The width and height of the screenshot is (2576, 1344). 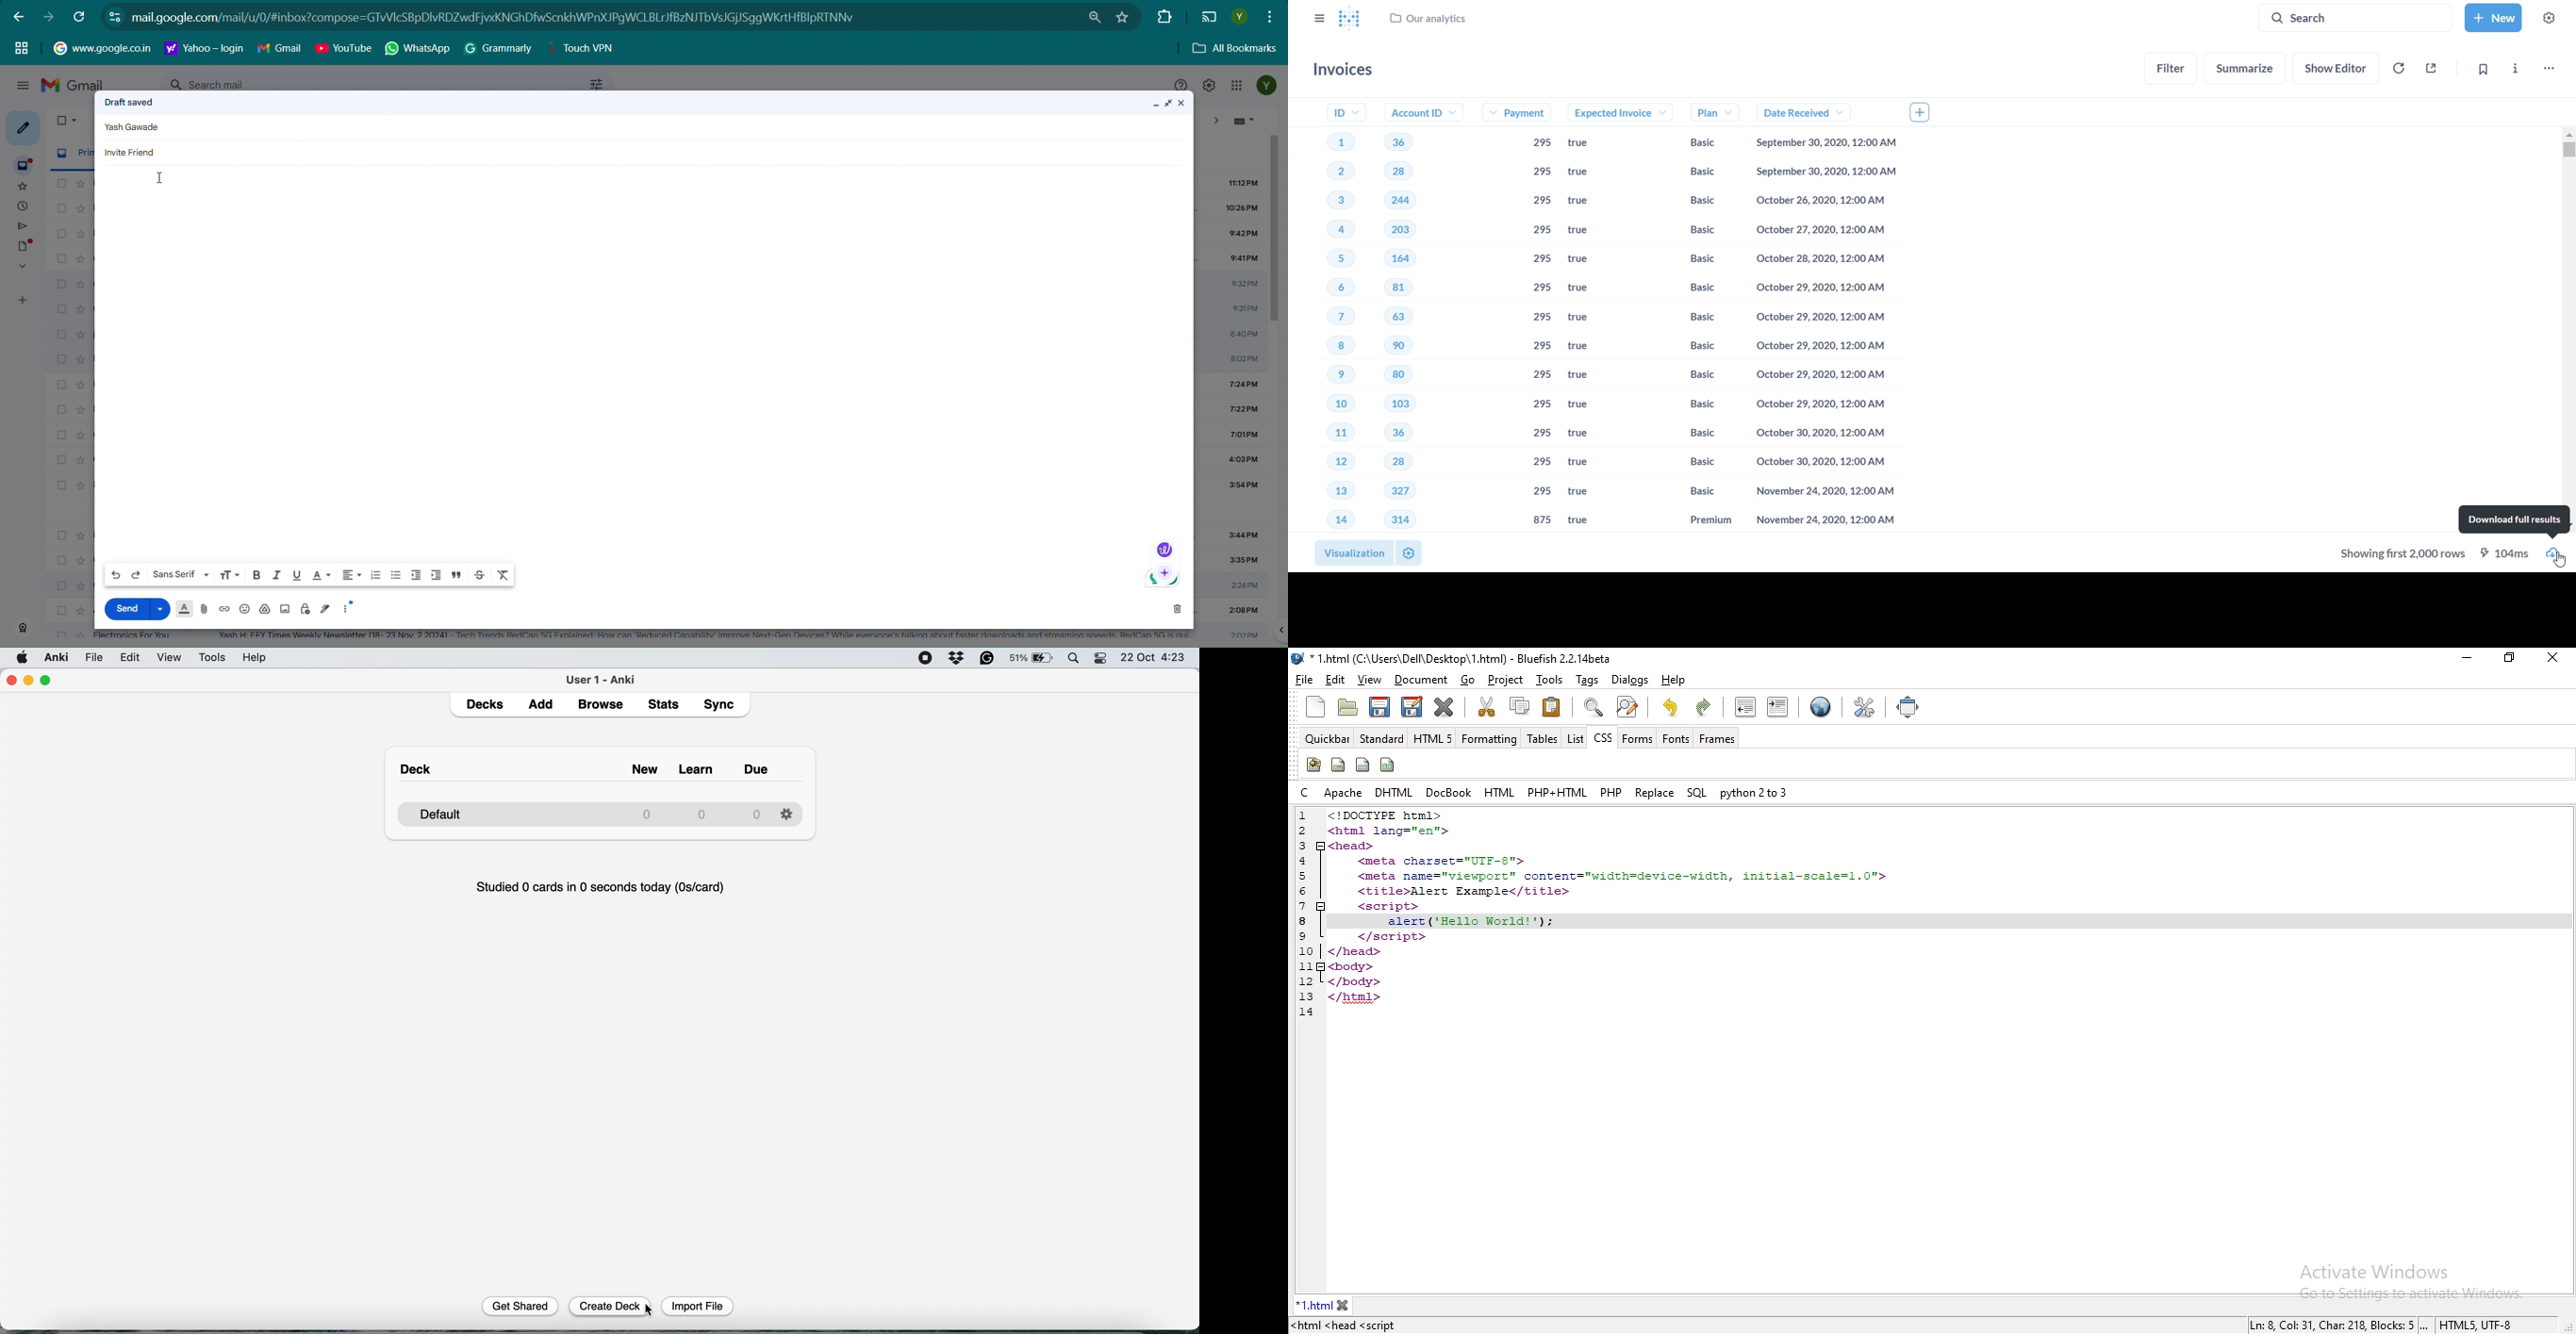 What do you see at coordinates (1302, 921) in the screenshot?
I see `8` at bounding box center [1302, 921].